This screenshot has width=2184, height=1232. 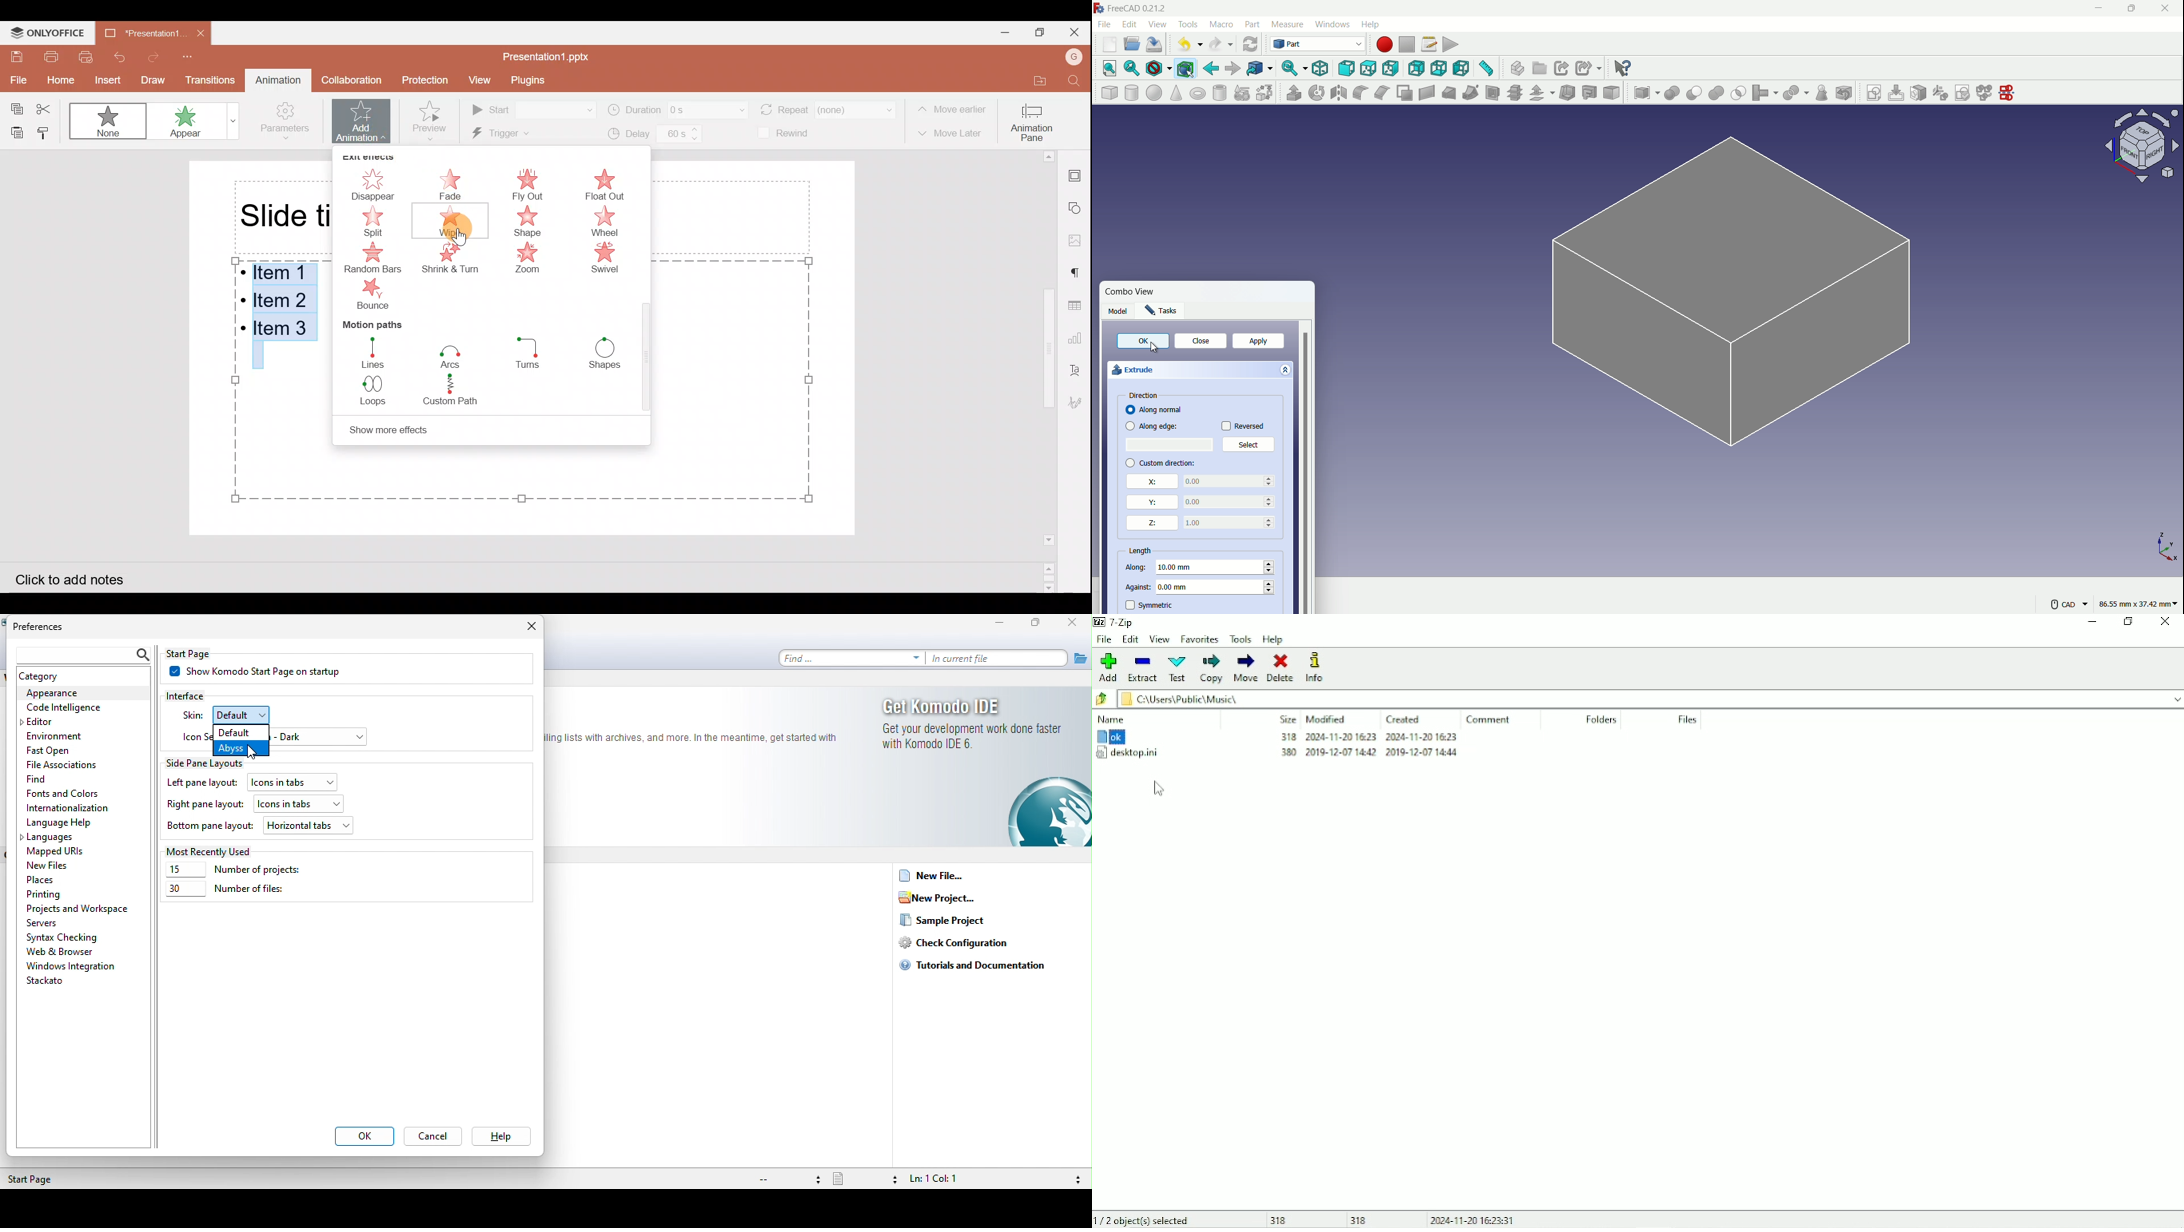 I want to click on Click to add notes, so click(x=82, y=577).